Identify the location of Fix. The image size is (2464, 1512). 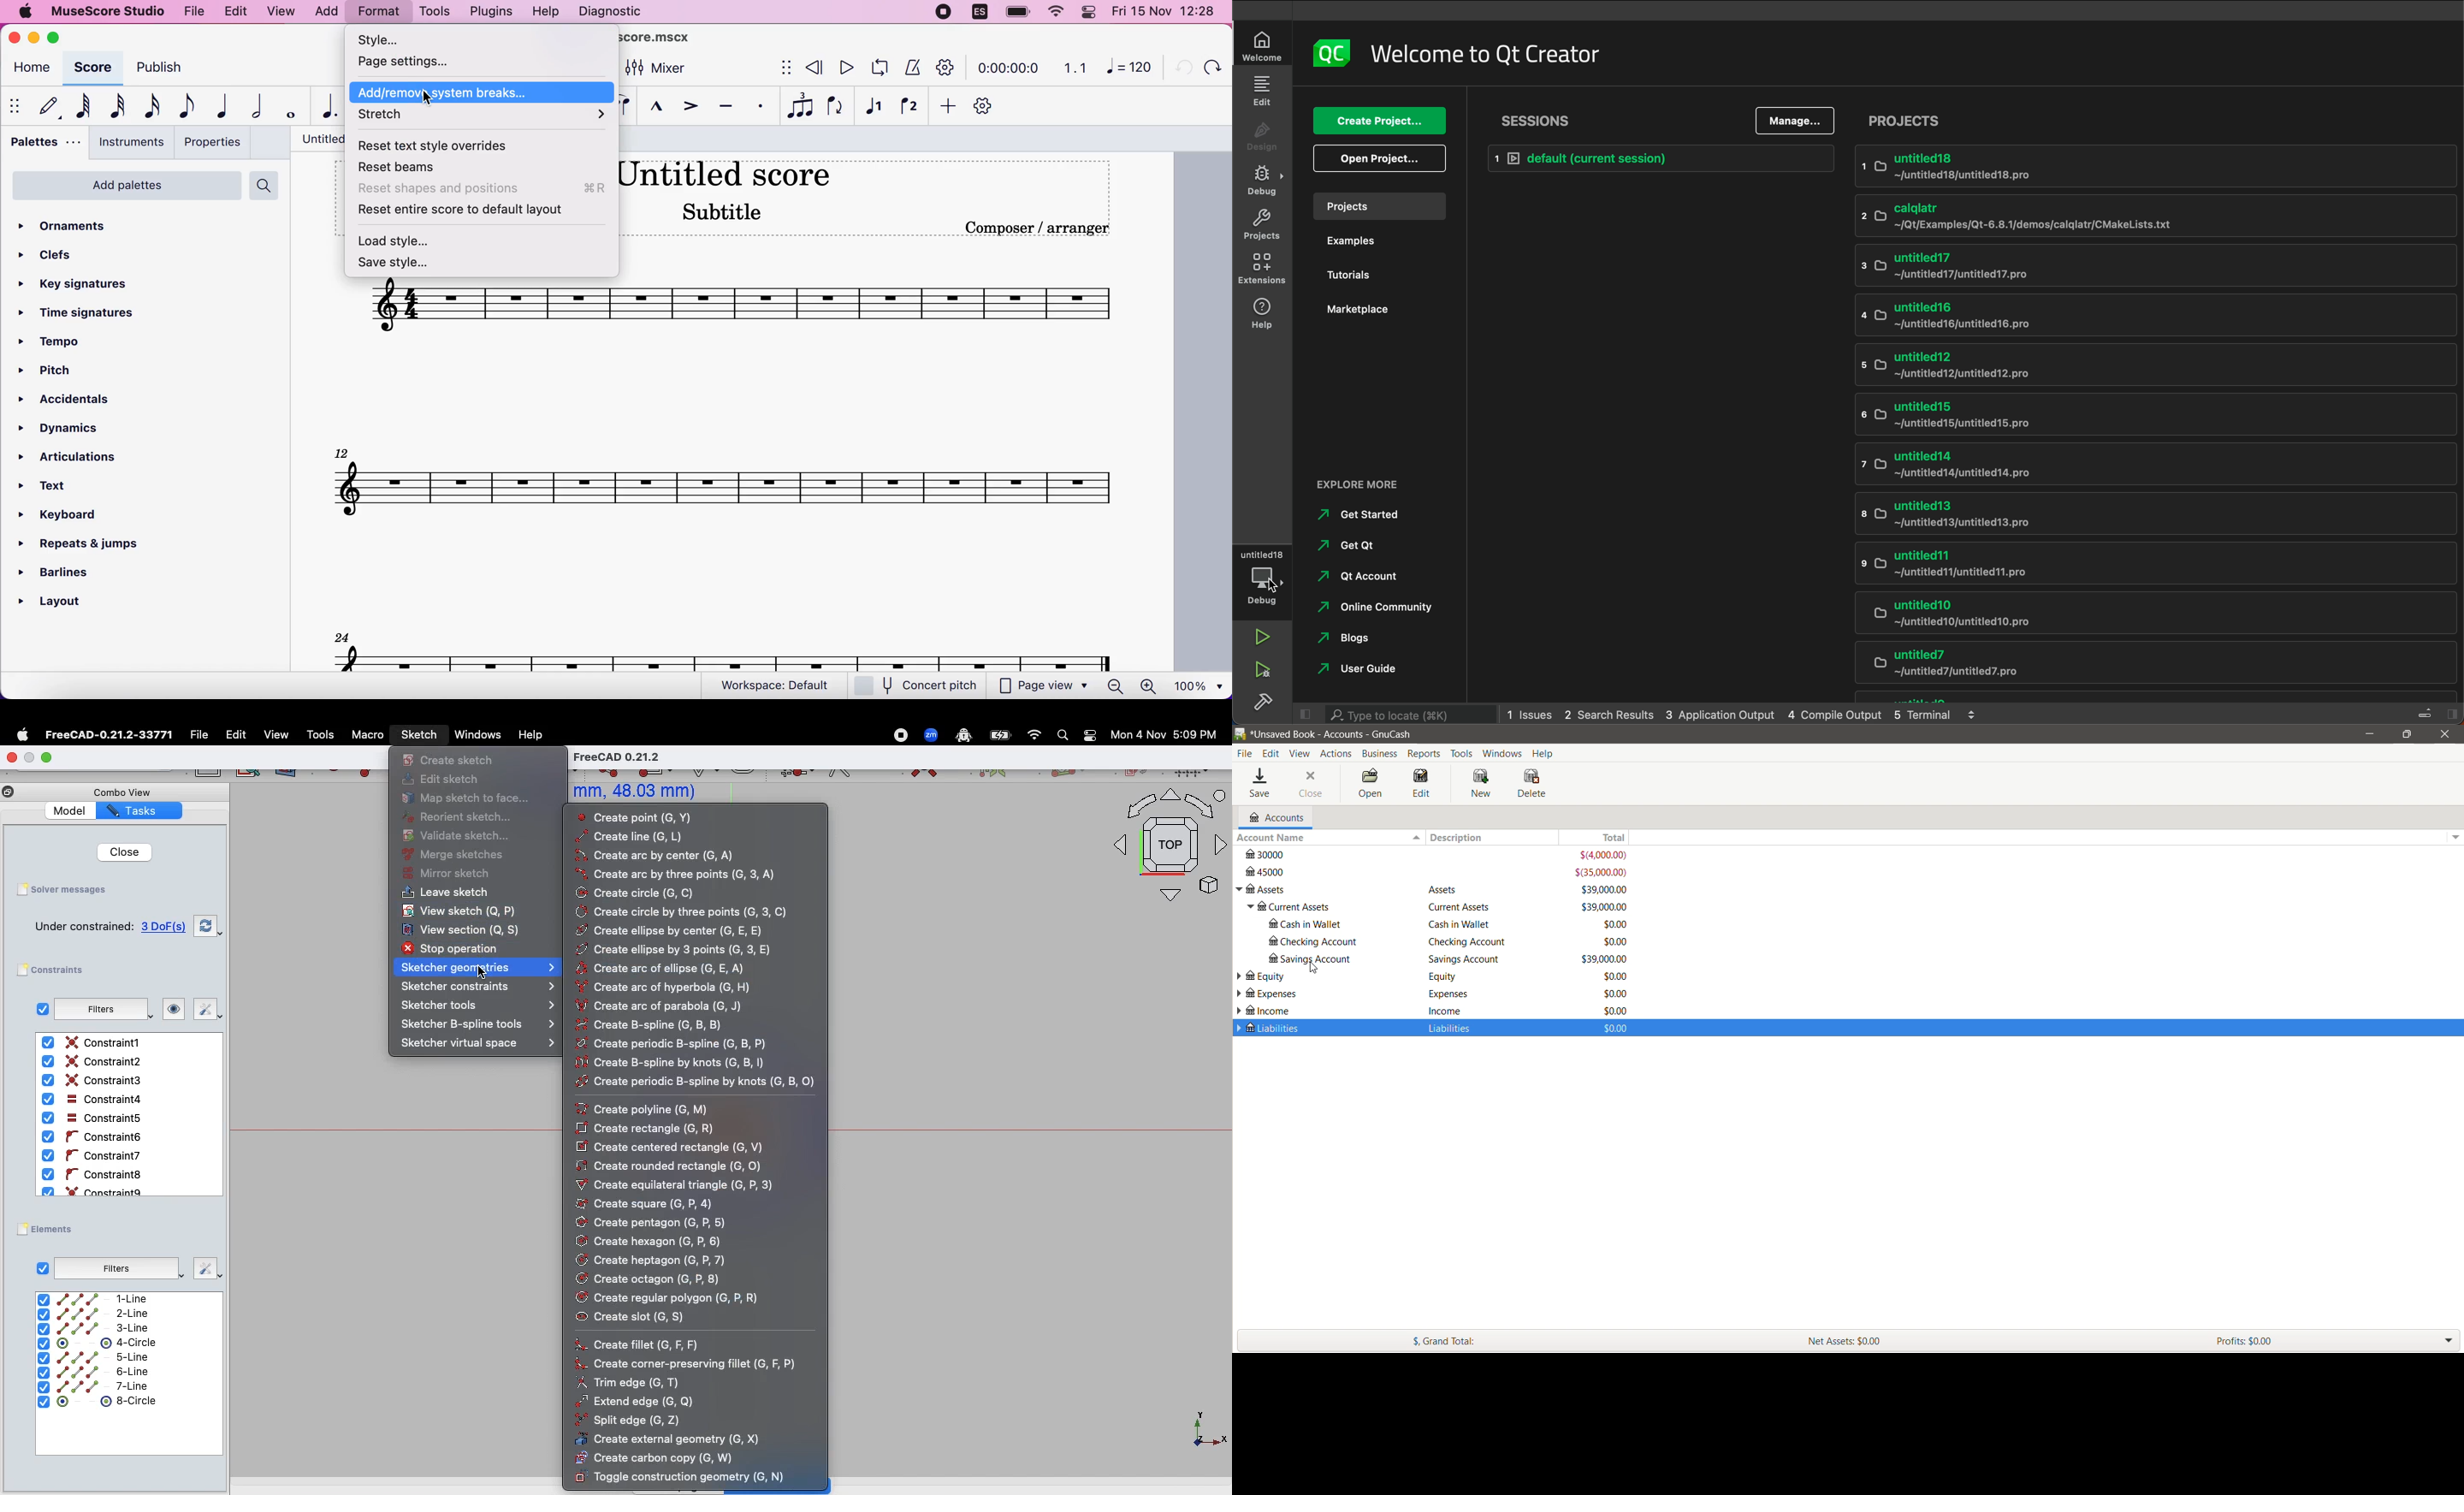
(204, 1267).